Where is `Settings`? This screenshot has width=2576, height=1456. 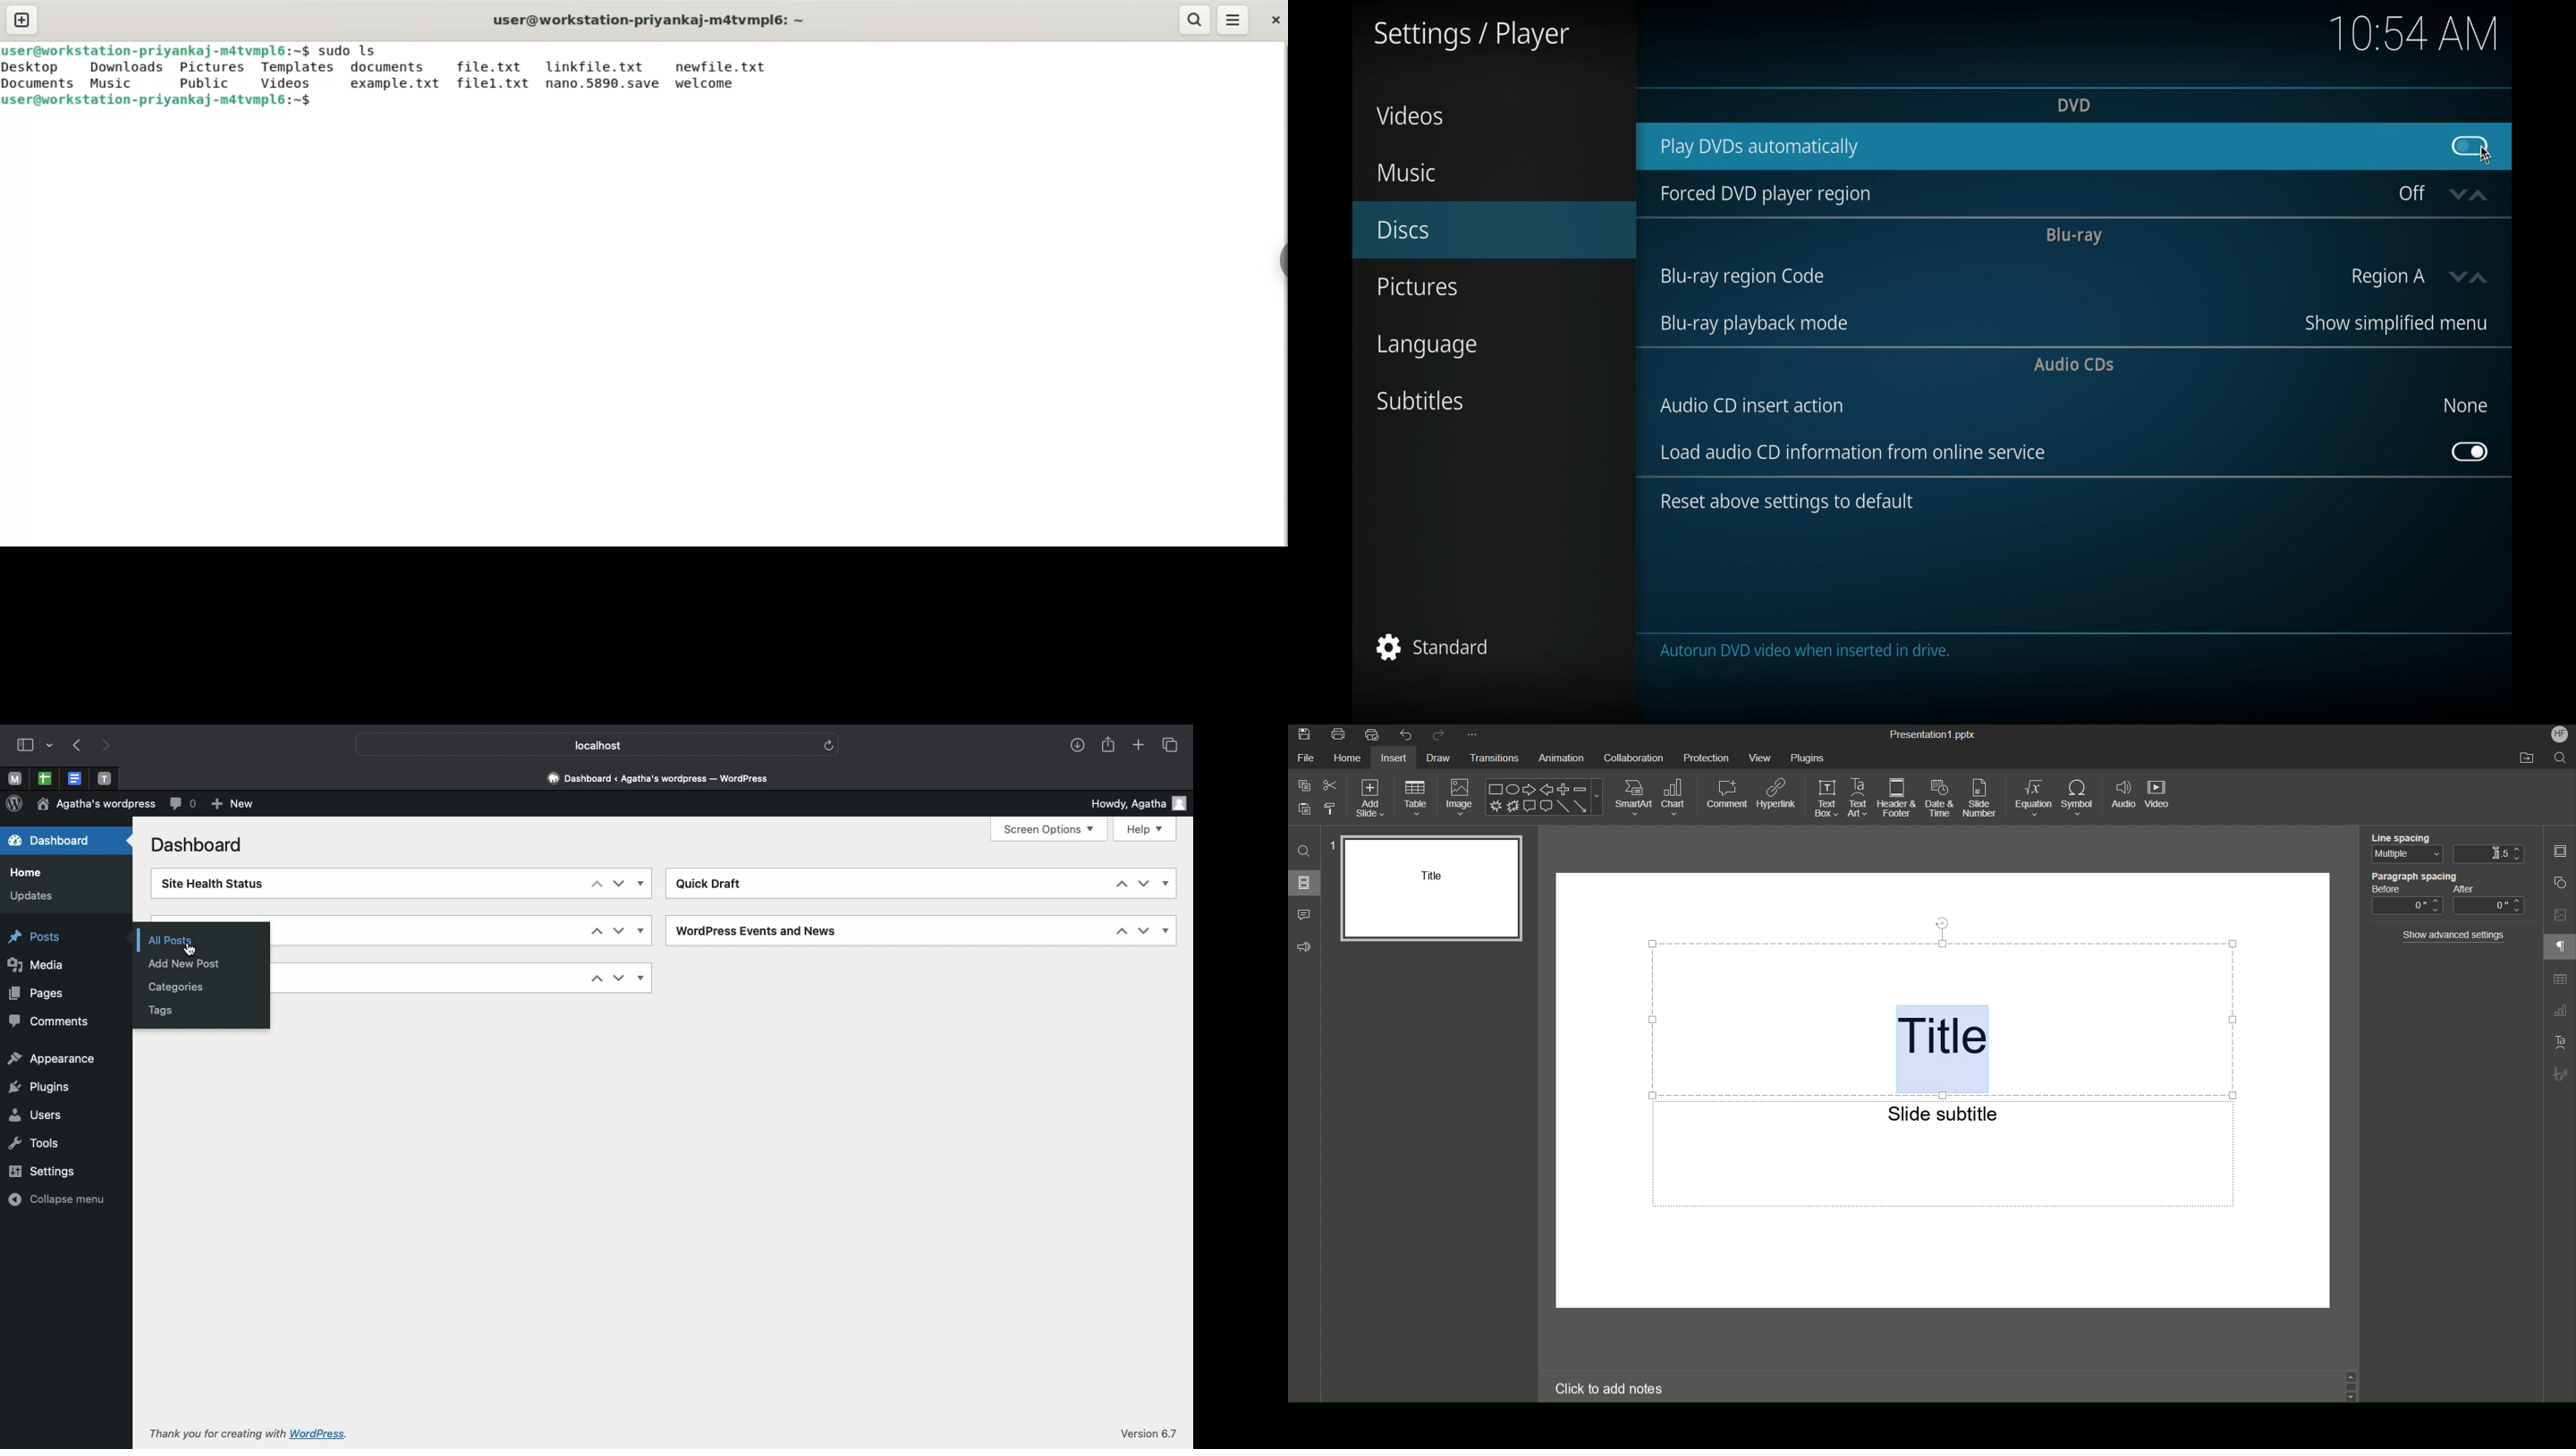
Settings is located at coordinates (42, 1170).